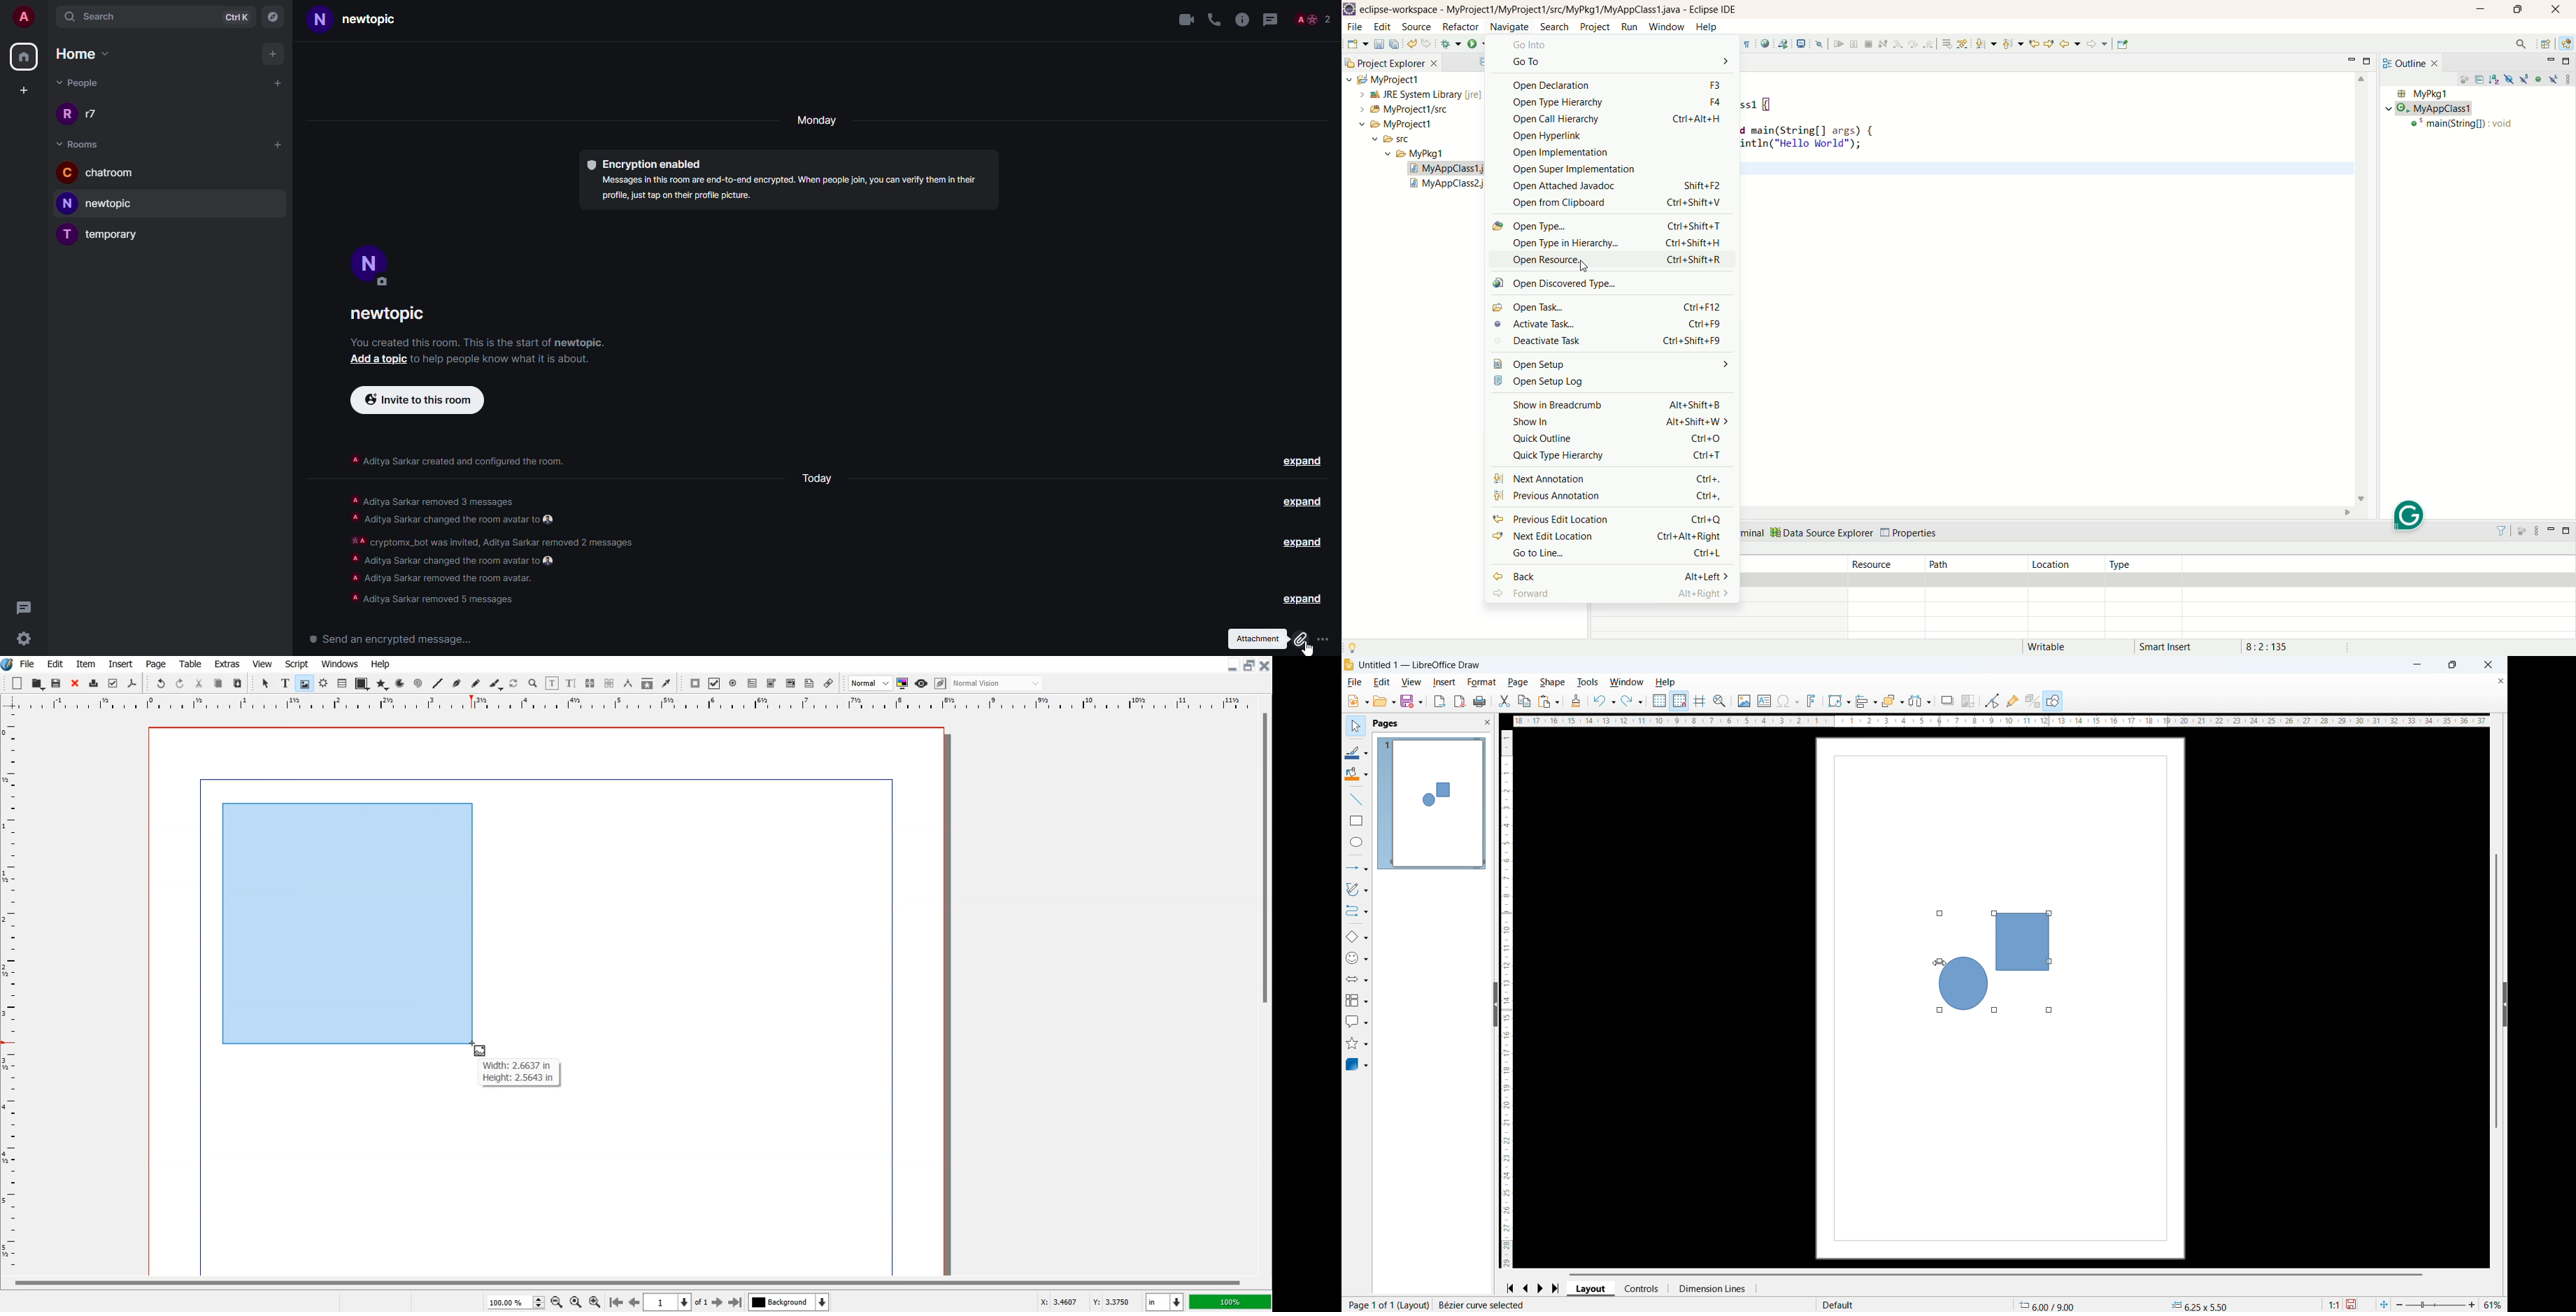 This screenshot has height=1316, width=2576. What do you see at coordinates (157, 663) in the screenshot?
I see `Page` at bounding box center [157, 663].